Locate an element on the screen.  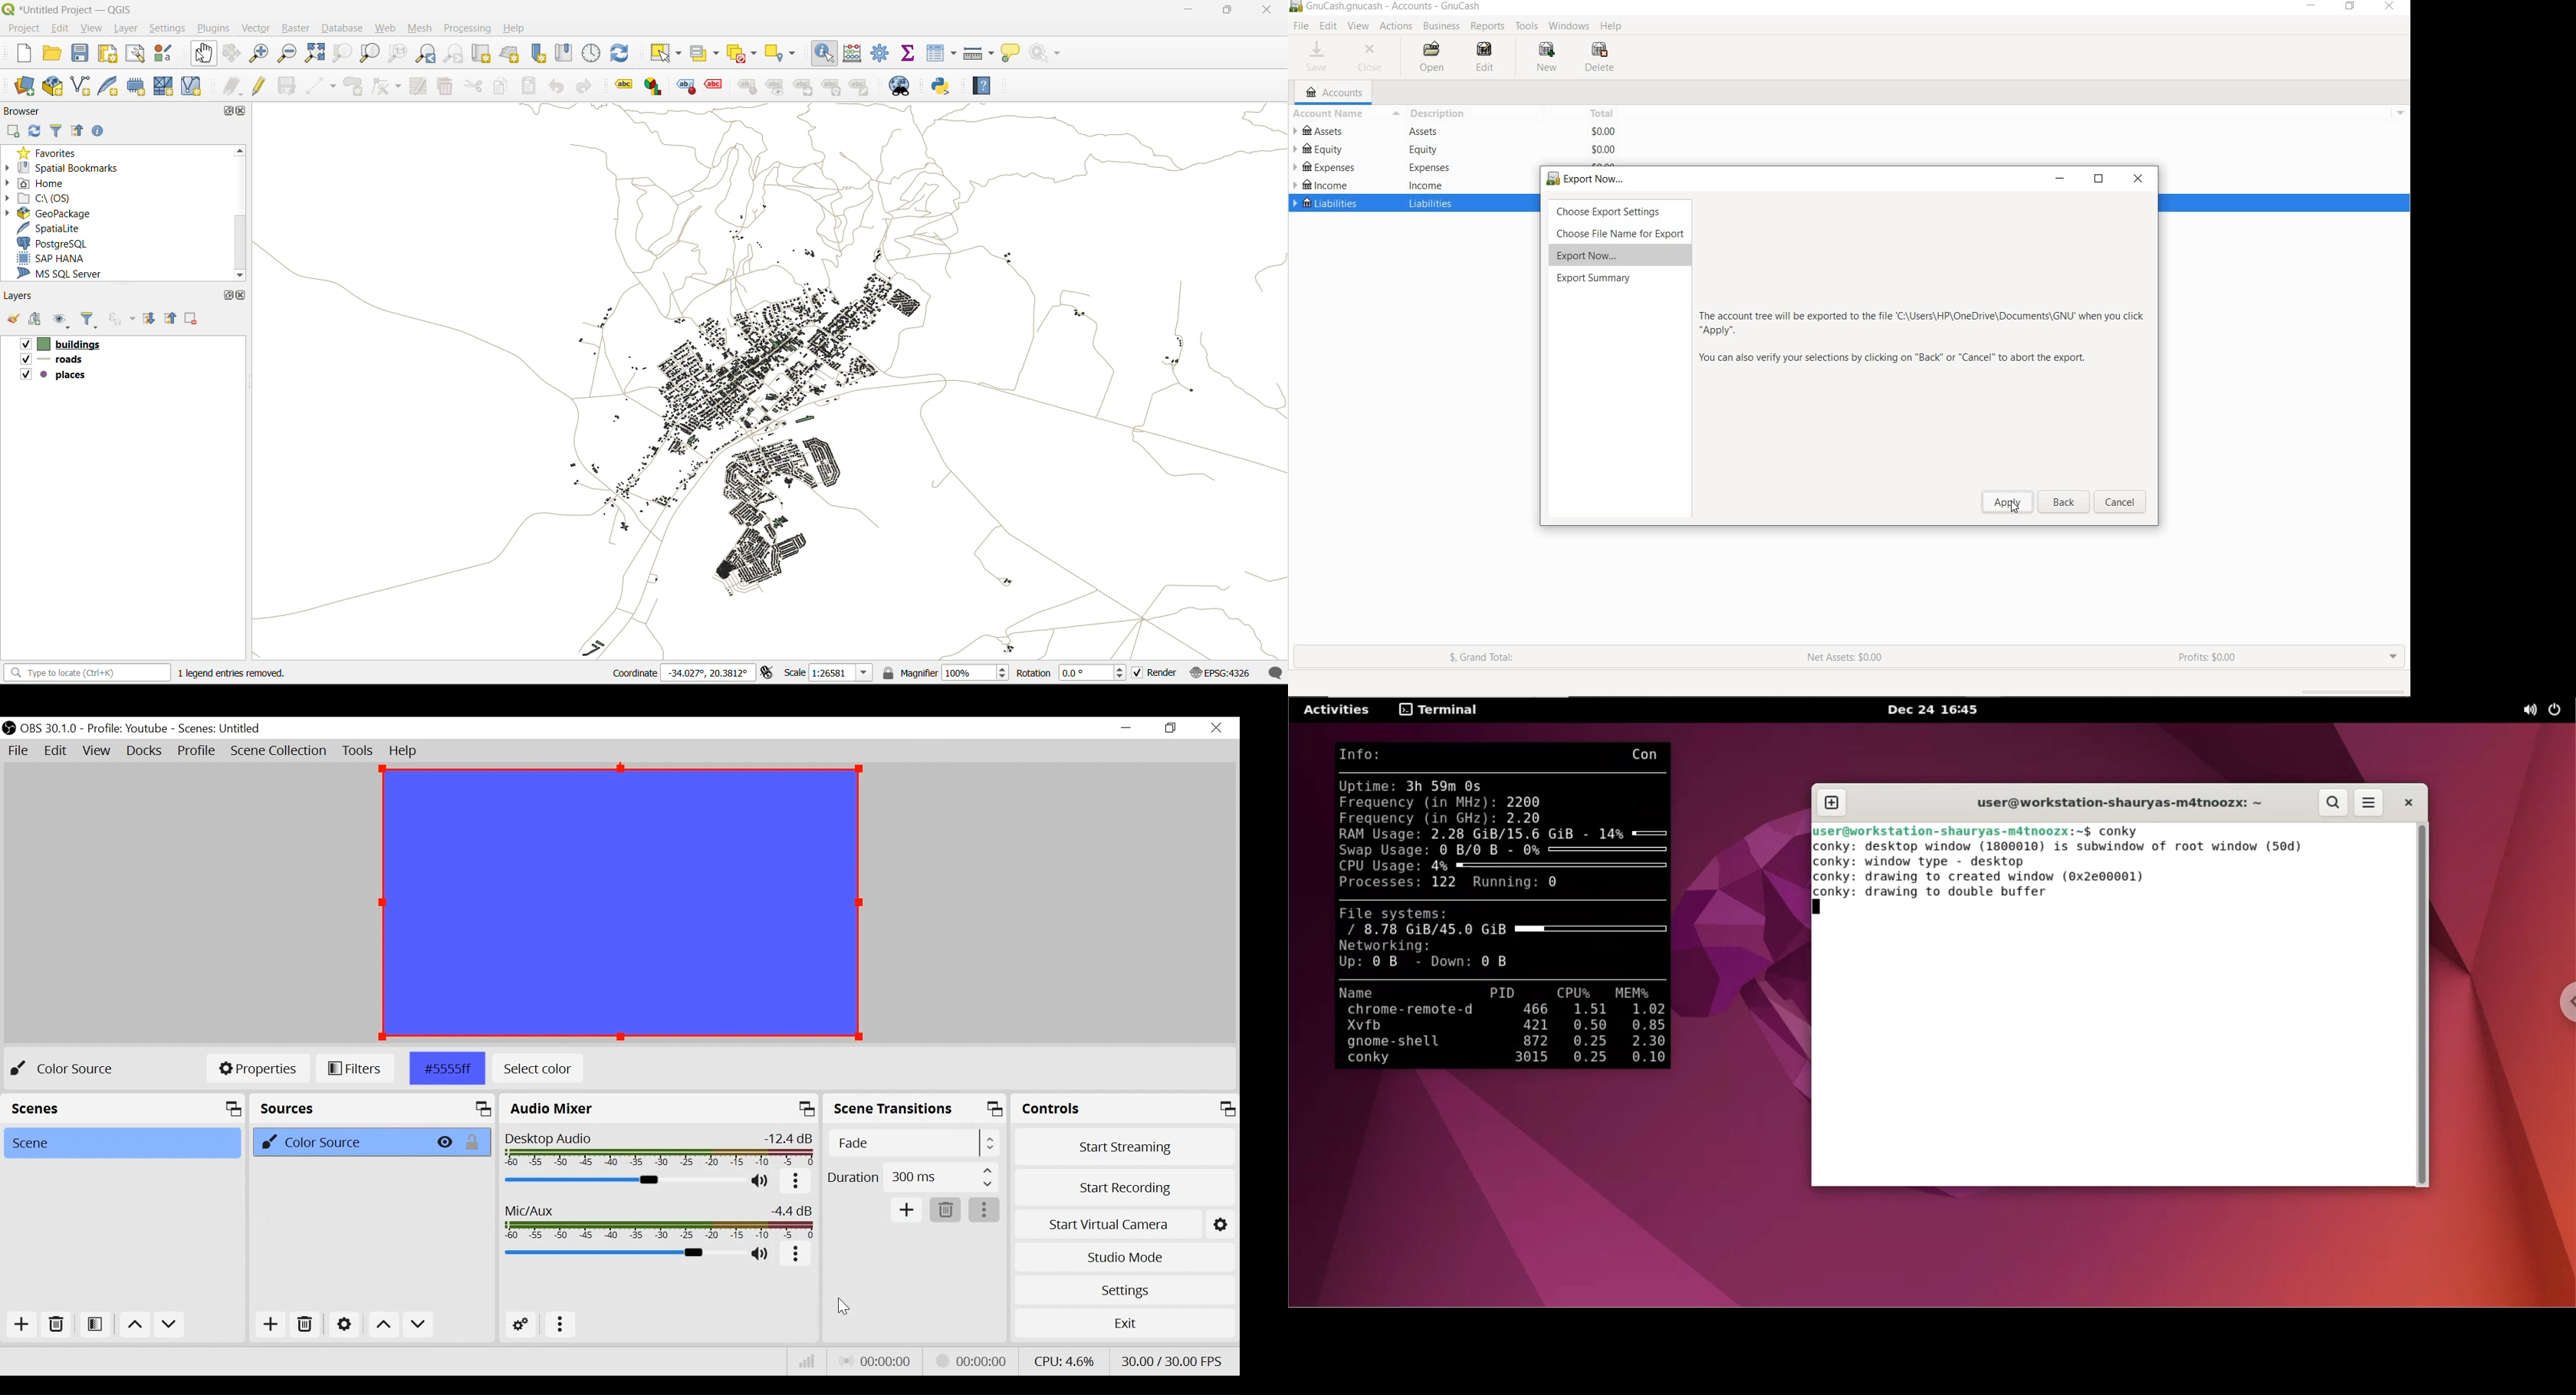
Settings is located at coordinates (344, 1325).